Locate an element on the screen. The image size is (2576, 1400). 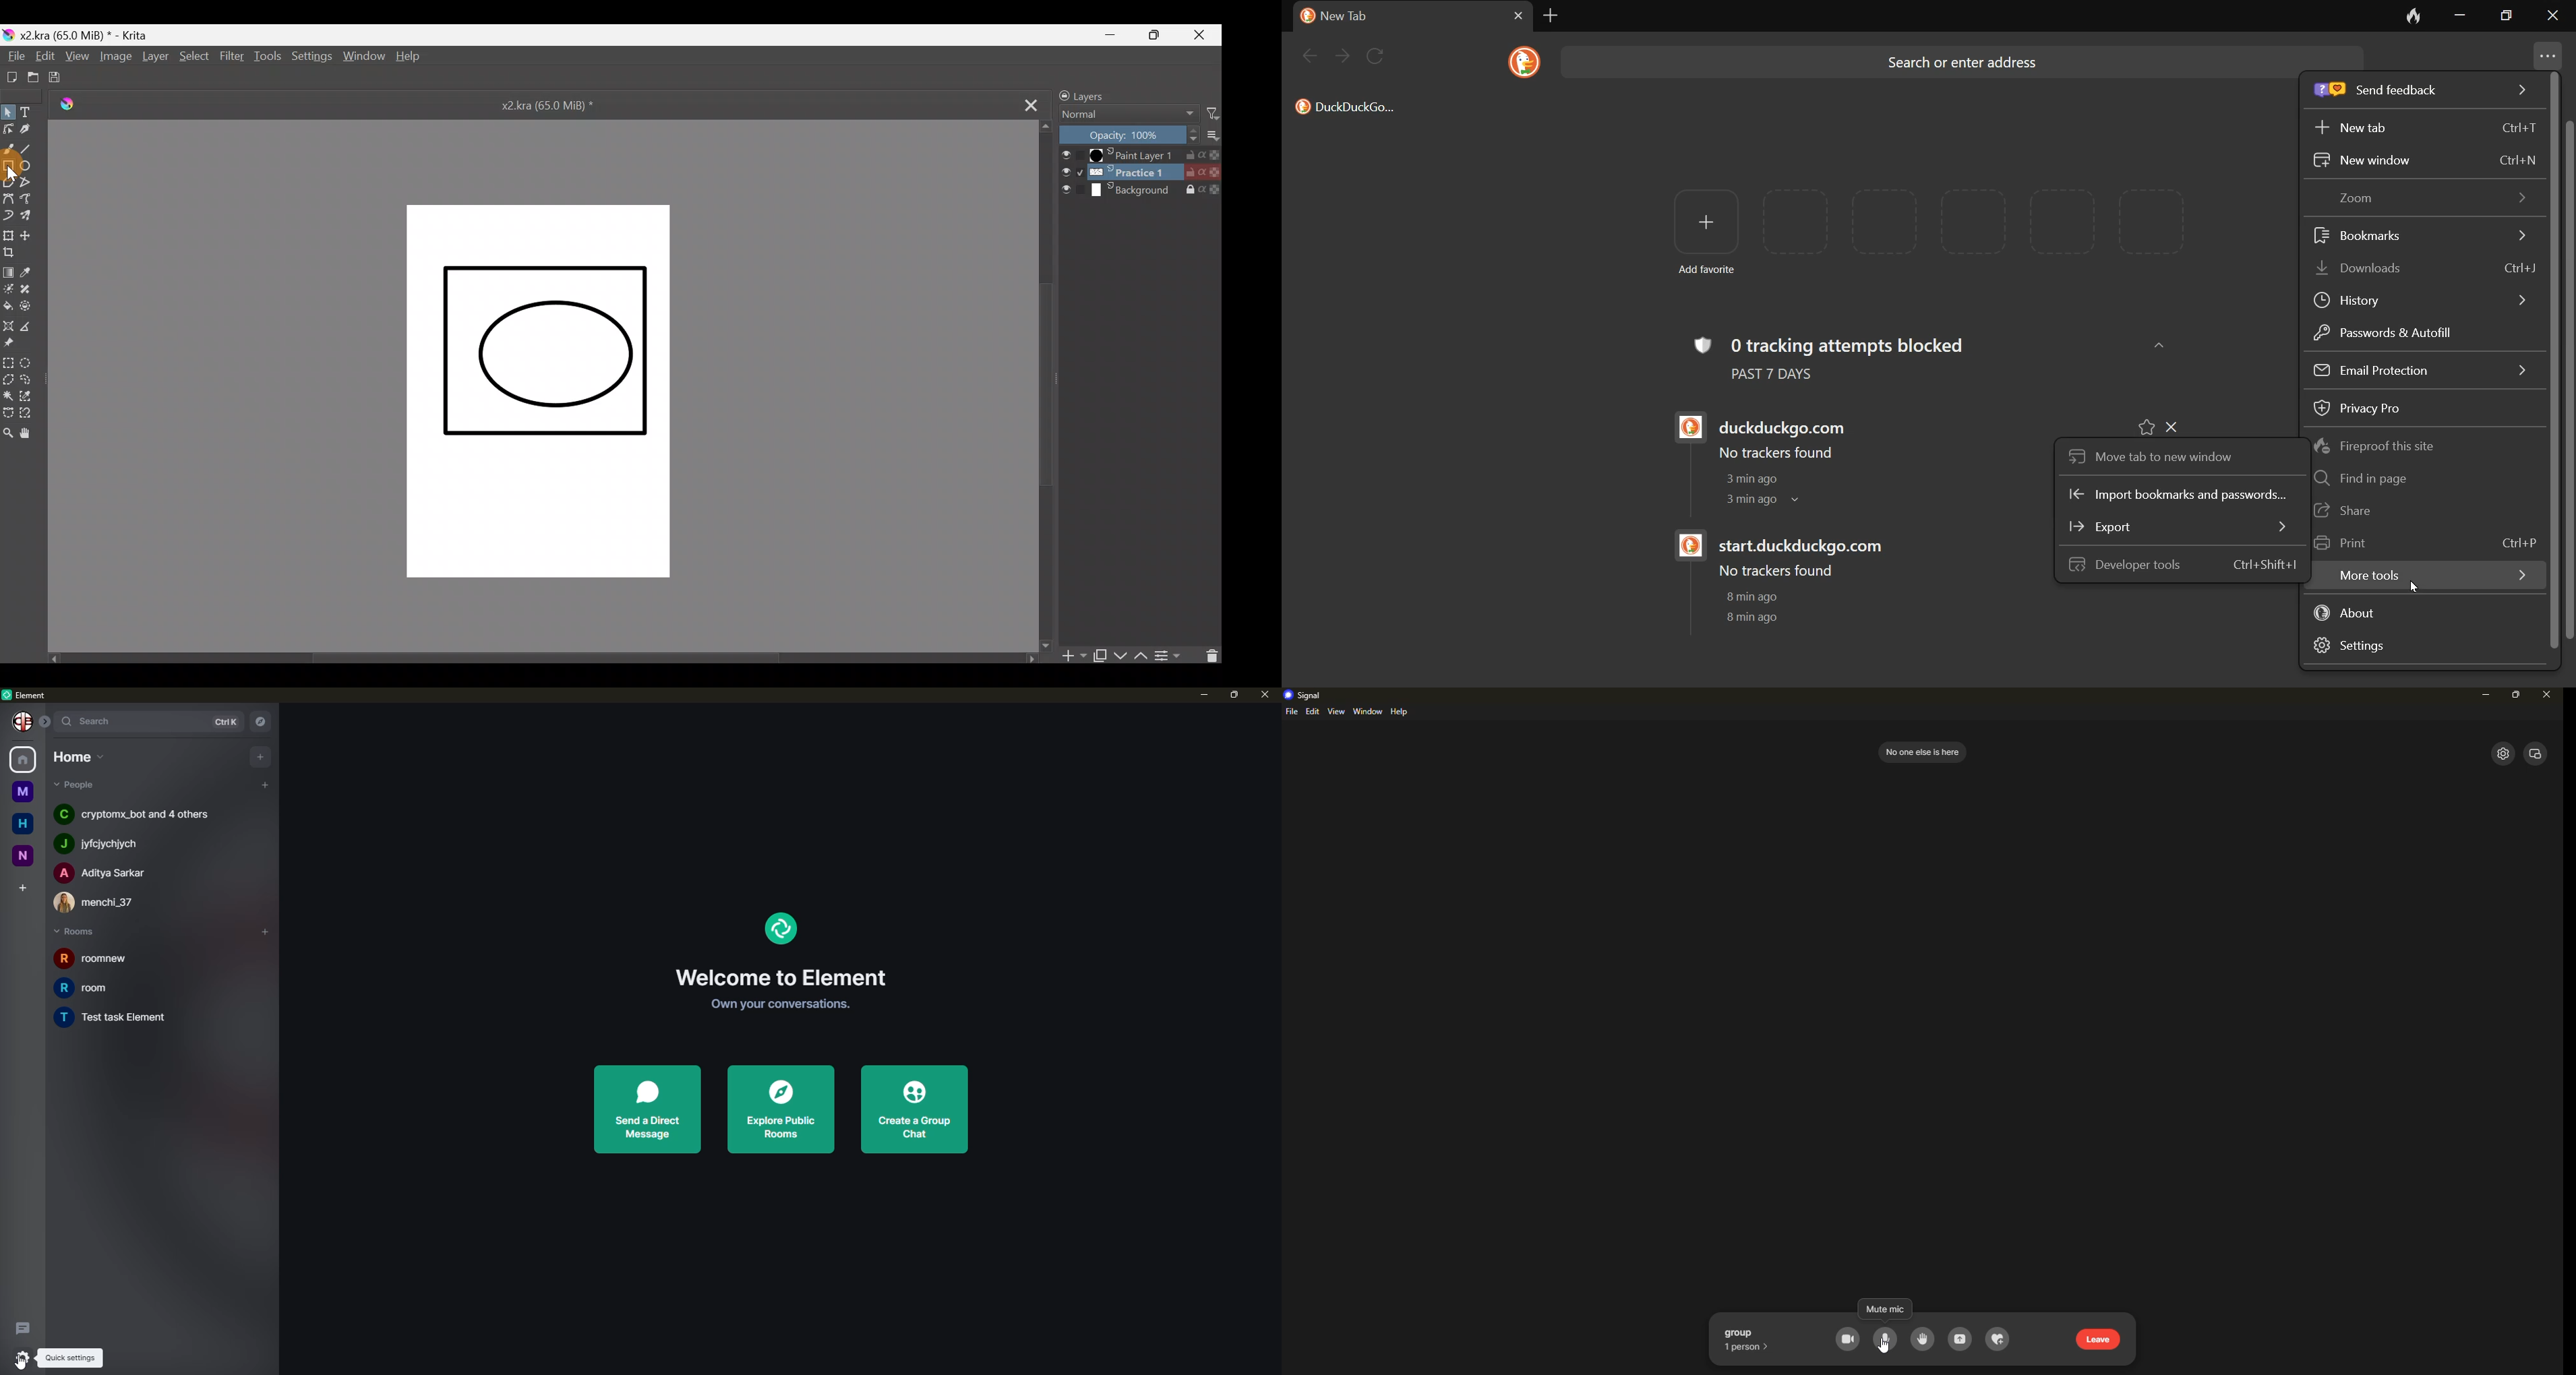
Transform a layer/selection is located at coordinates (8, 233).